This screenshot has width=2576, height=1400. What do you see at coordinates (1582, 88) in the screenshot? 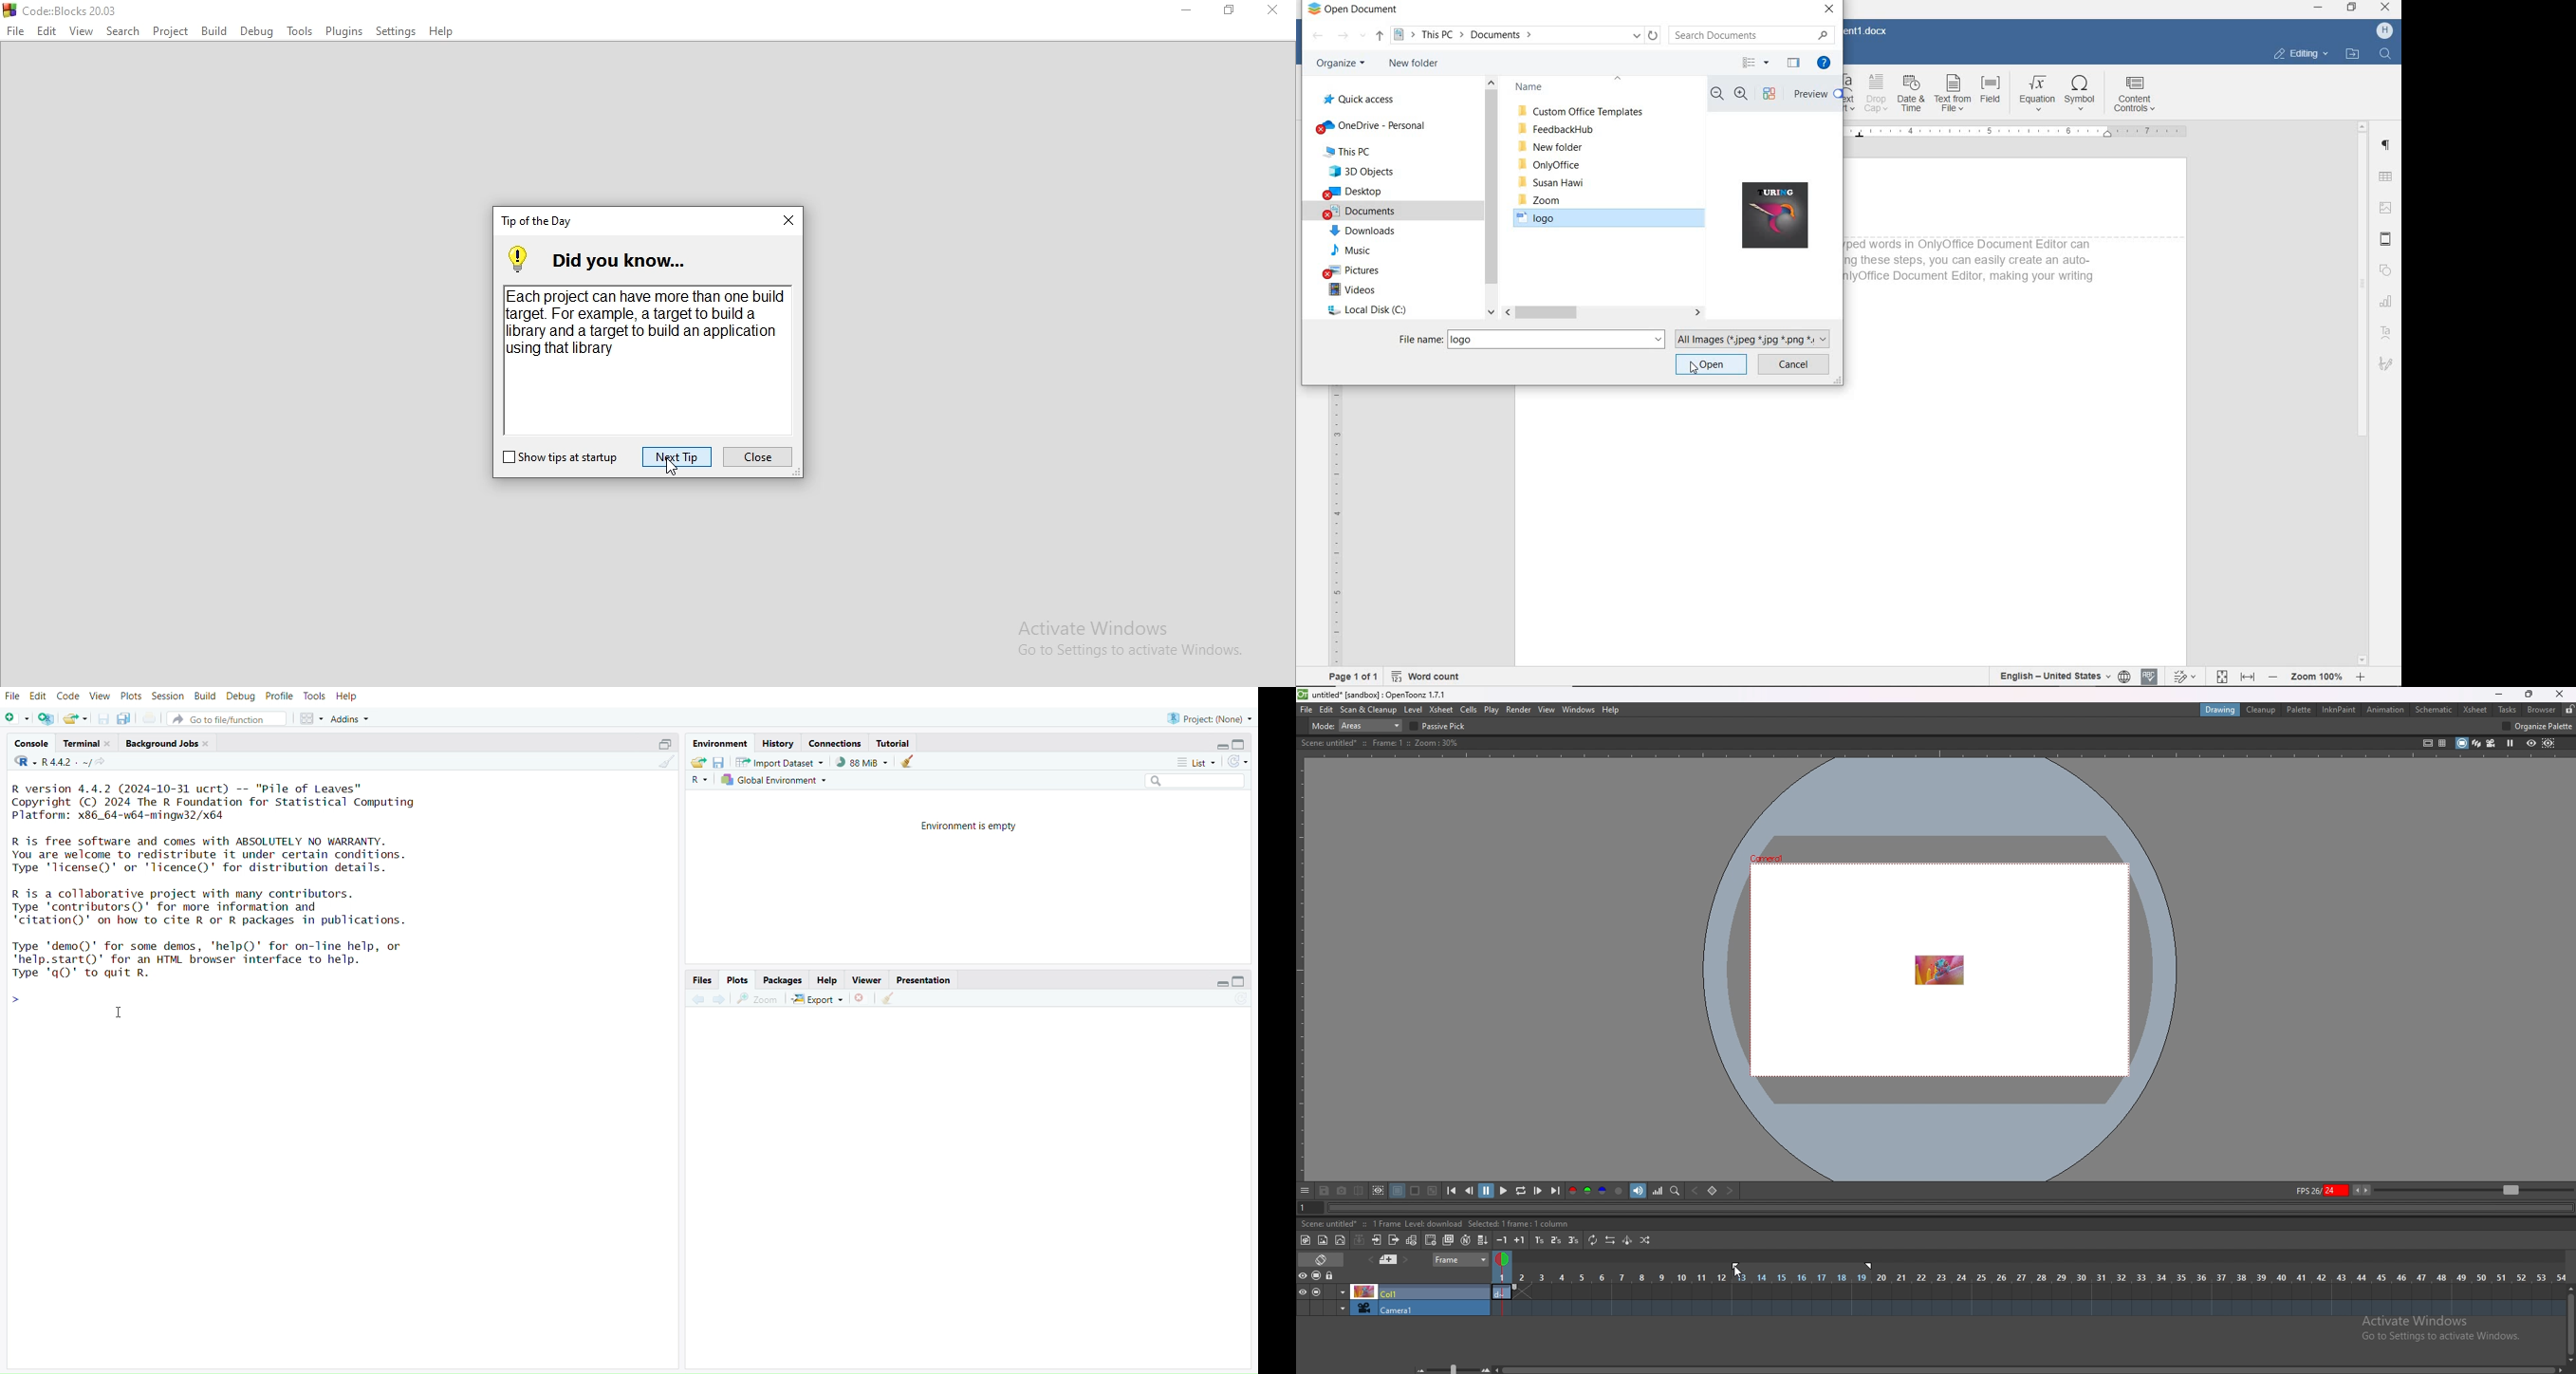
I see `FOLDER NAMES` at bounding box center [1582, 88].